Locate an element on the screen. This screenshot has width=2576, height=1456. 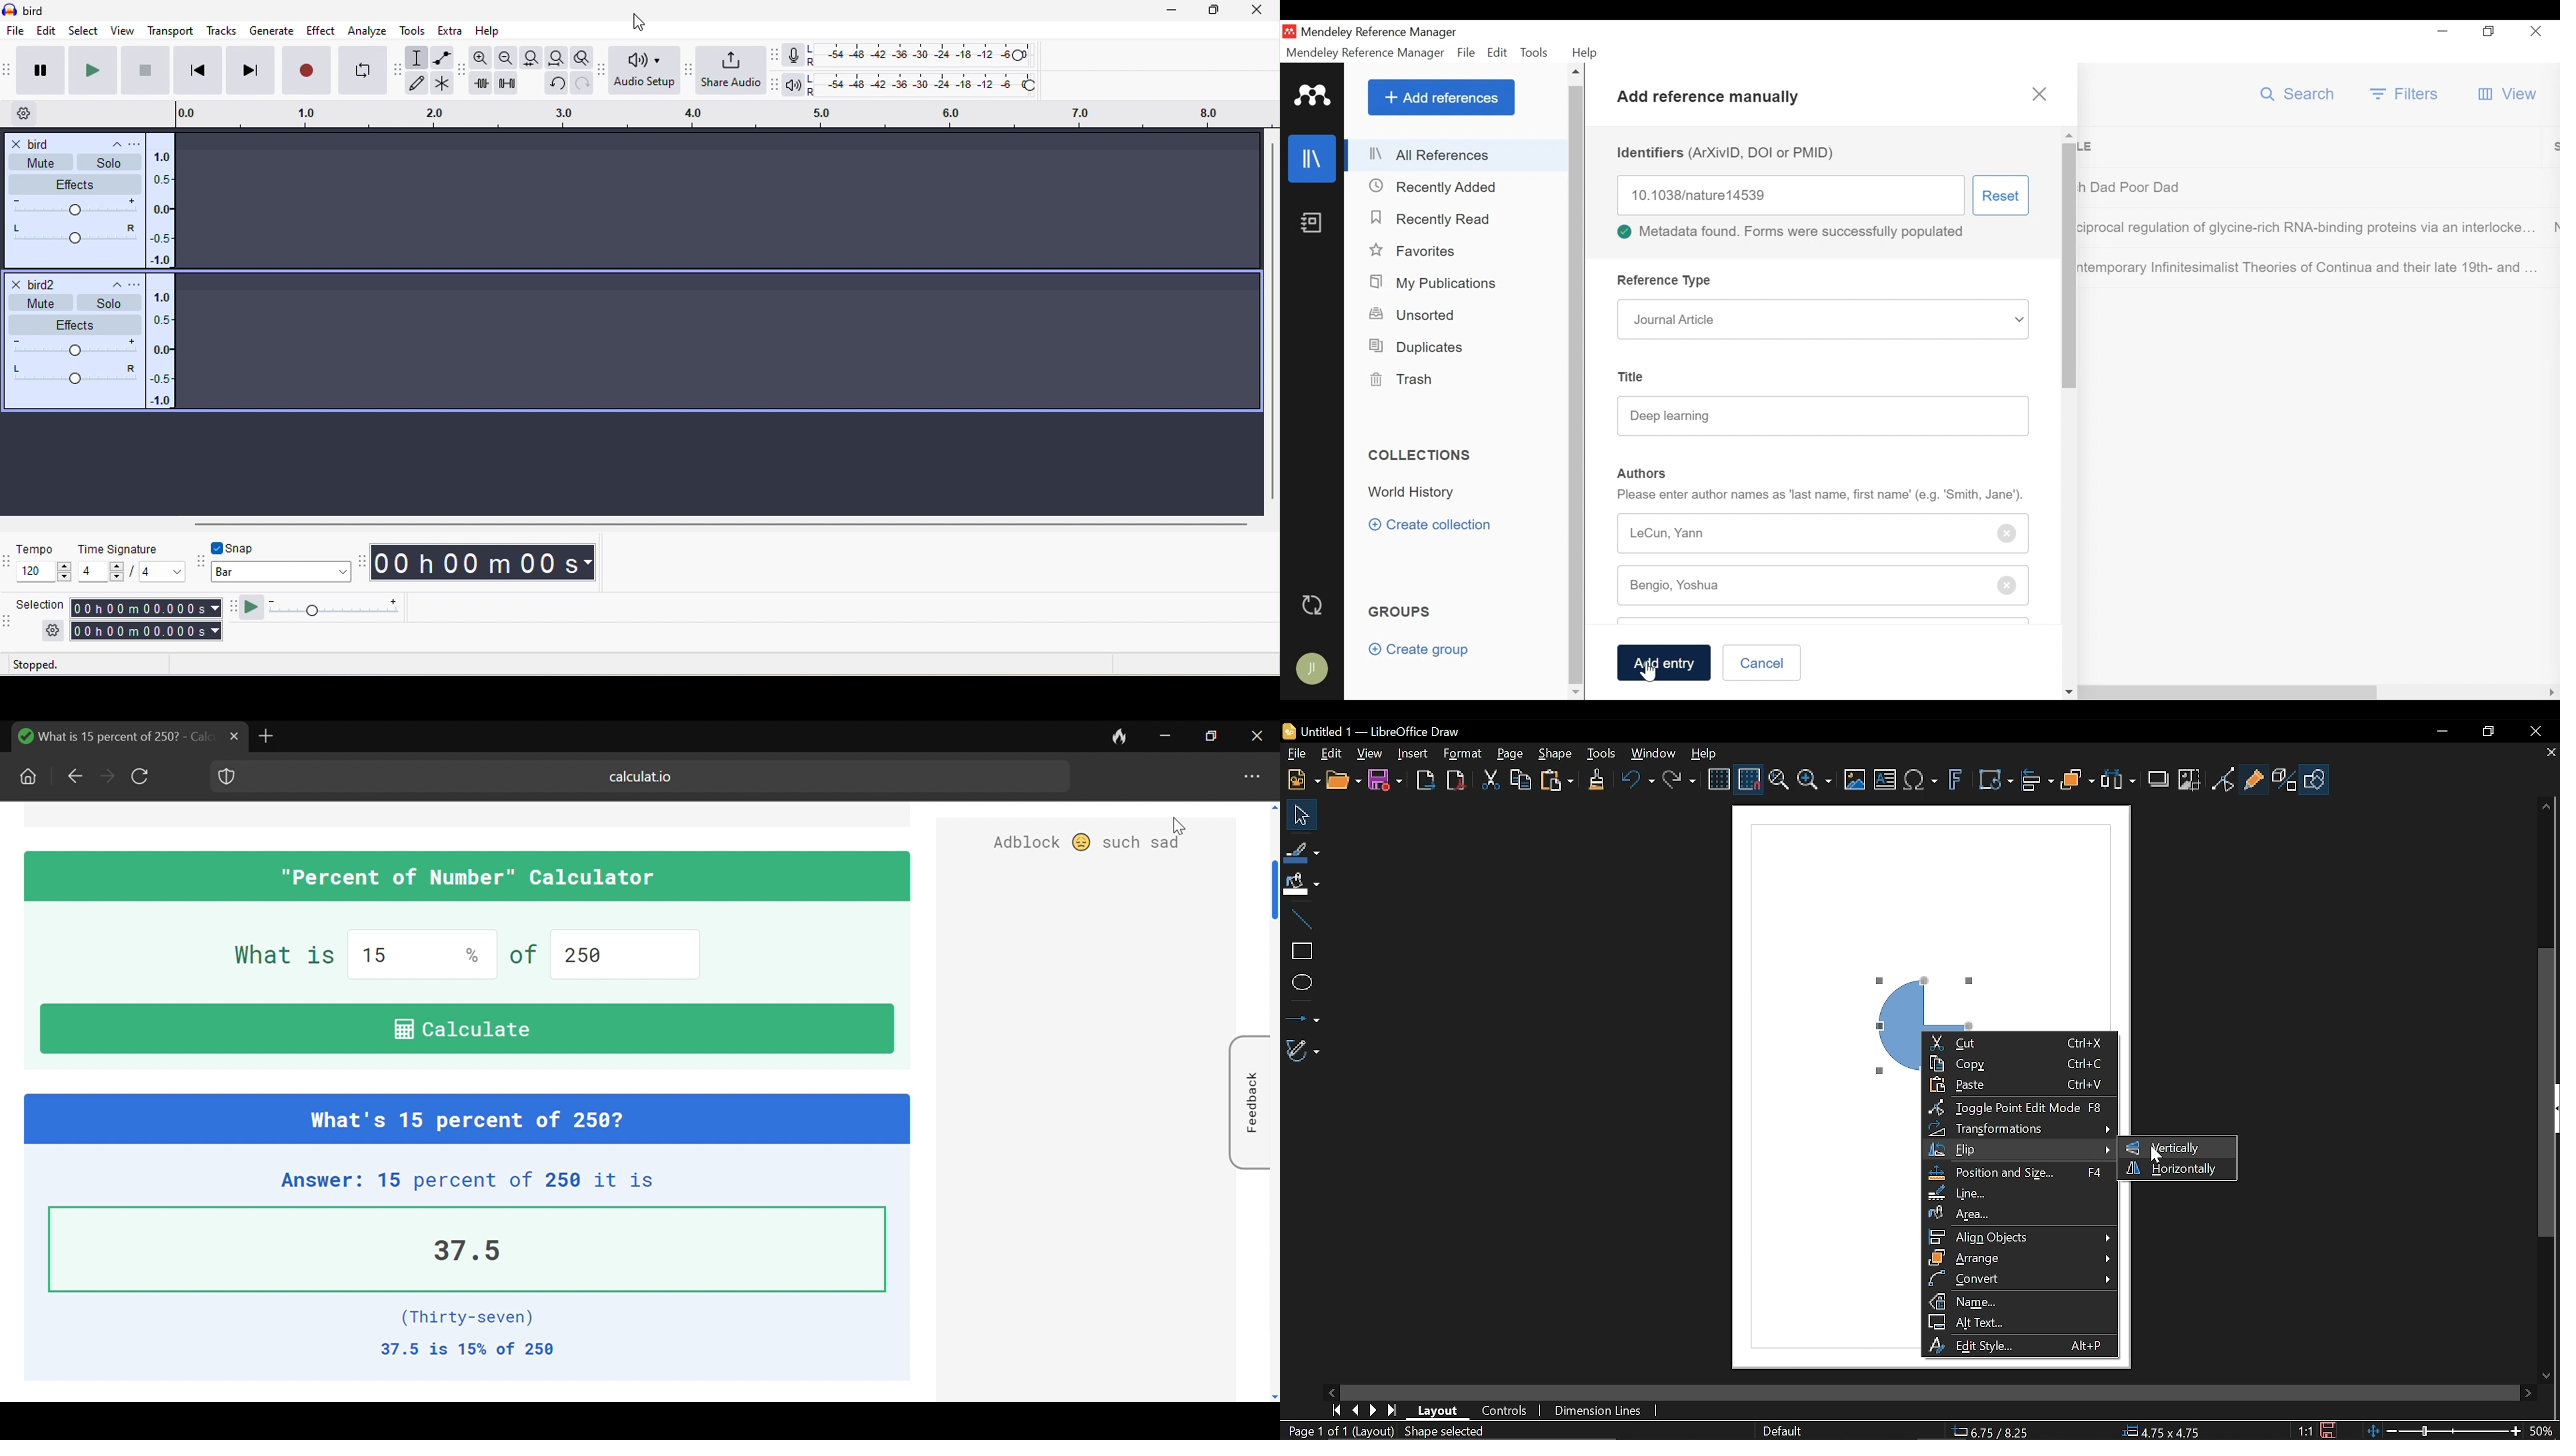
Title is located at coordinates (1632, 374).